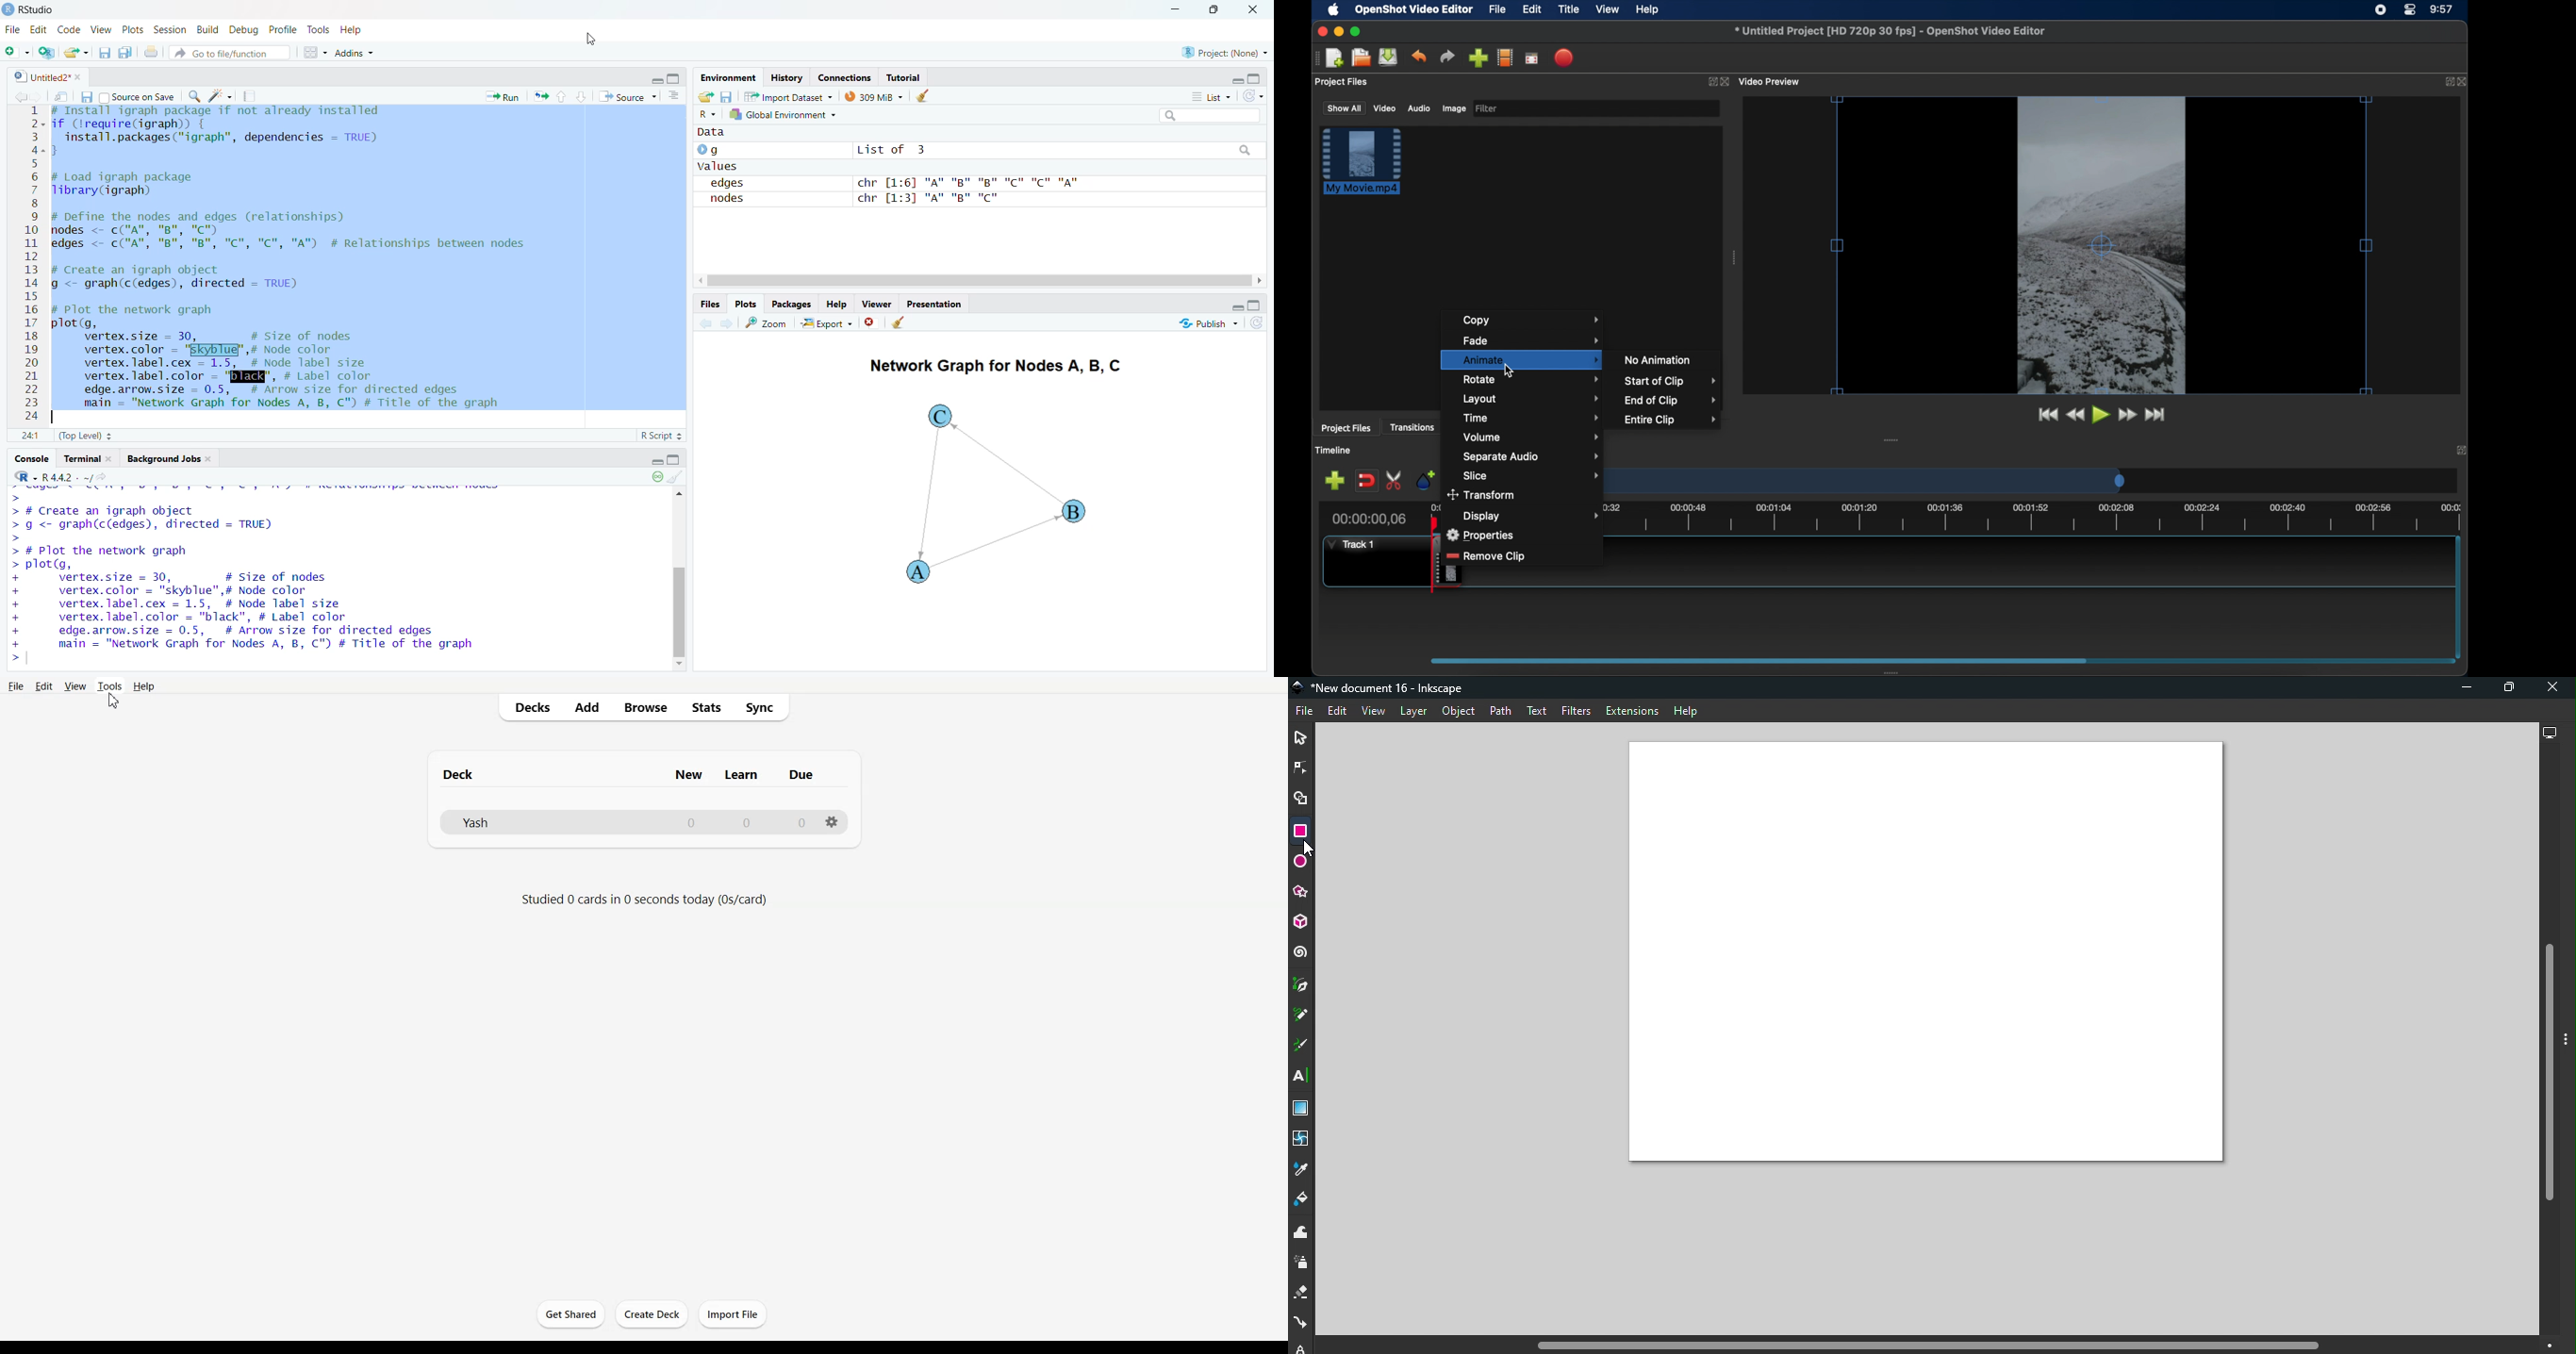 Image resolution: width=2576 pixels, height=1372 pixels. I want to click on IMport vataset ©, so click(787, 99).